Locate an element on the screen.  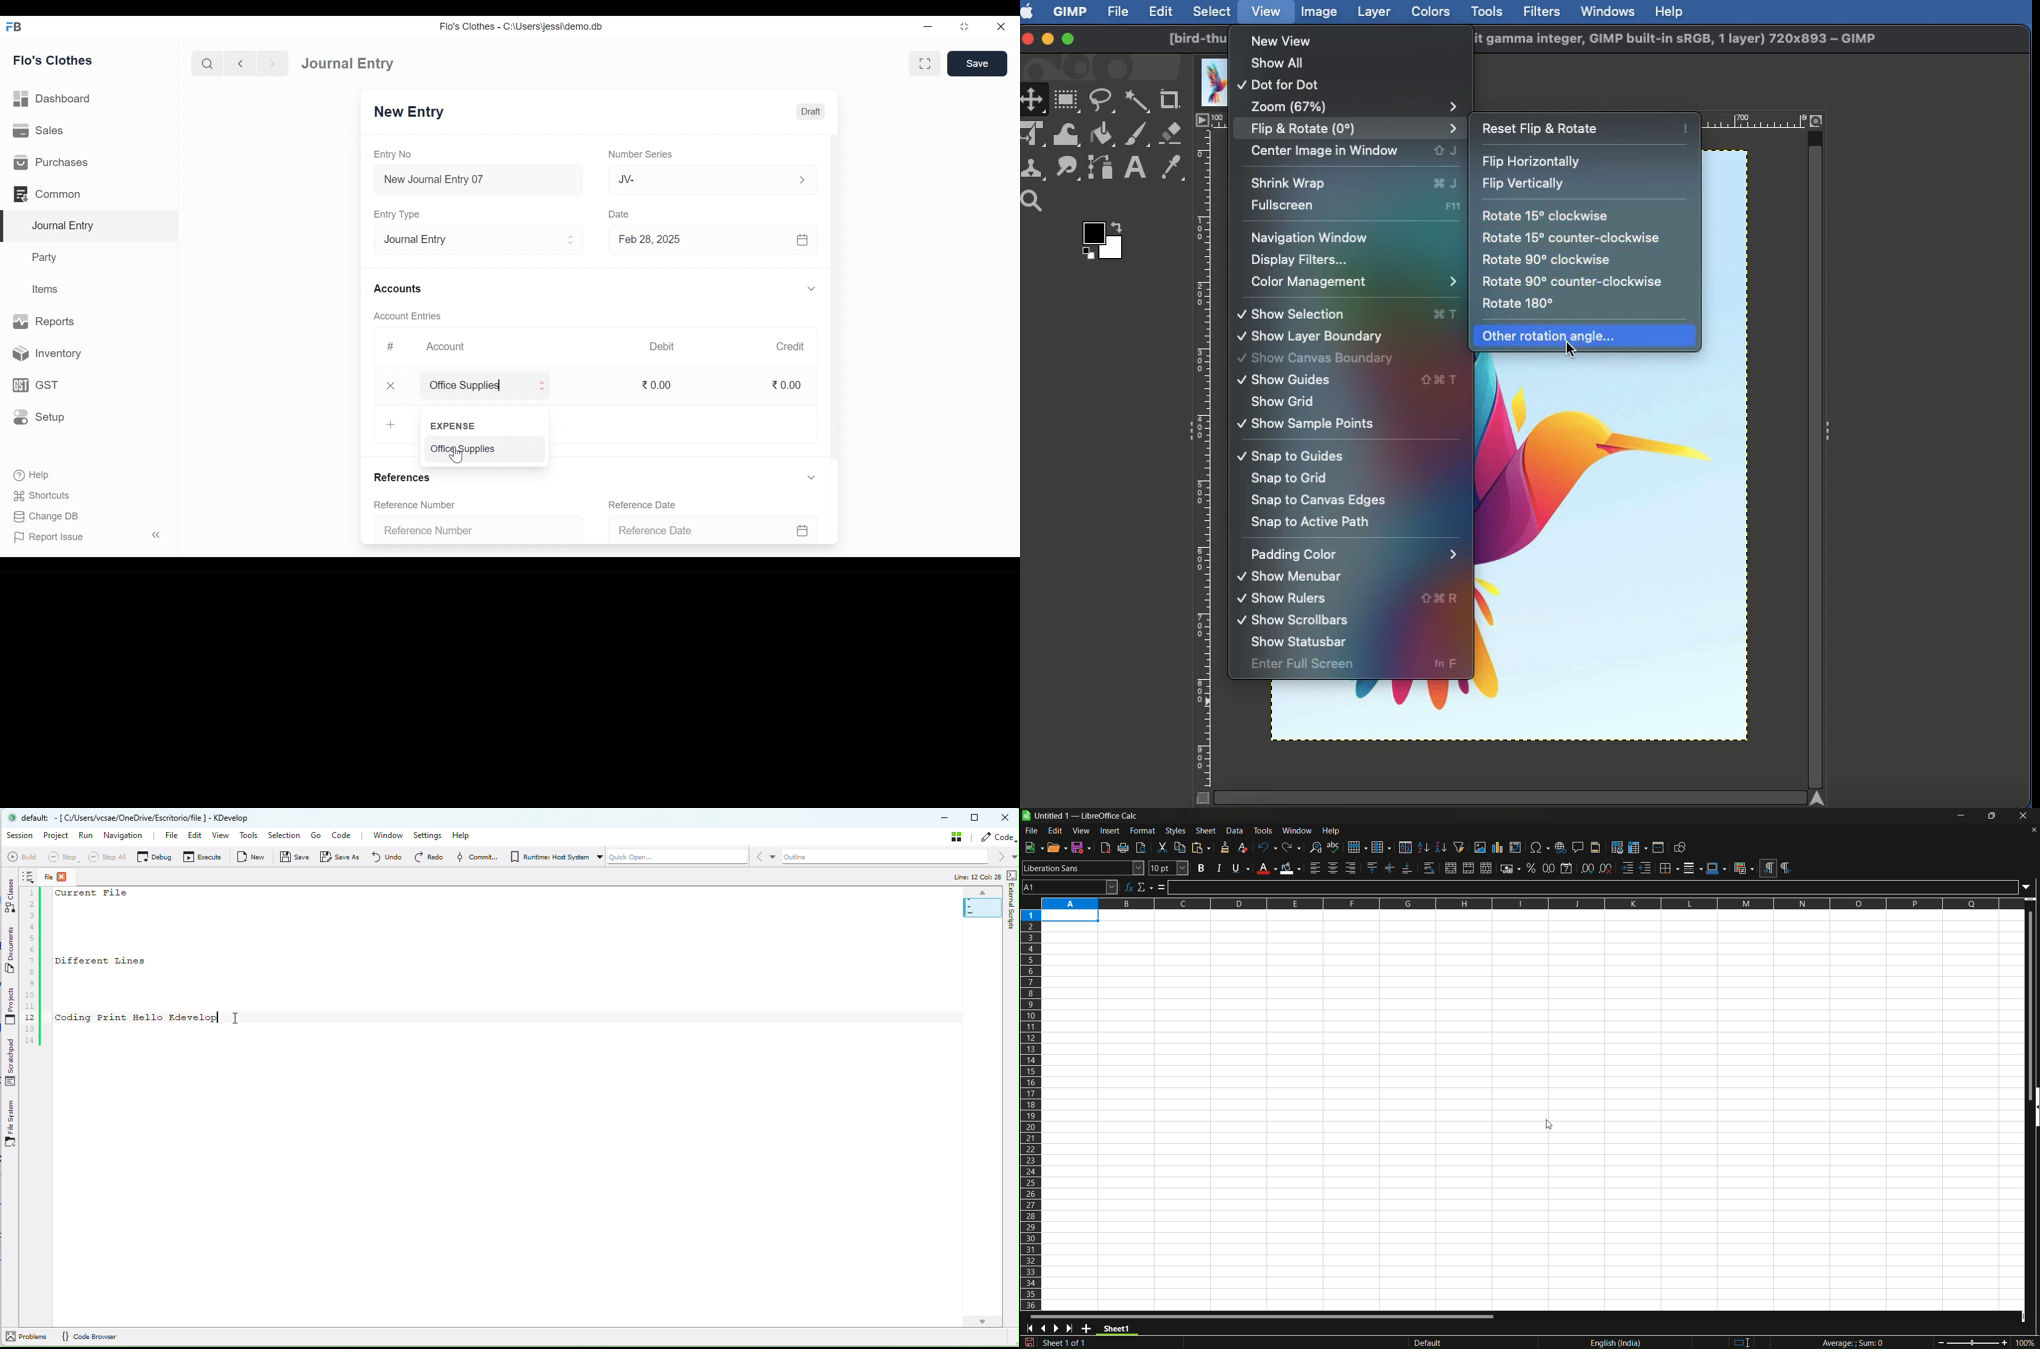
Flo's Clothes - C:\Users\jessi\demo.db is located at coordinates (523, 27).